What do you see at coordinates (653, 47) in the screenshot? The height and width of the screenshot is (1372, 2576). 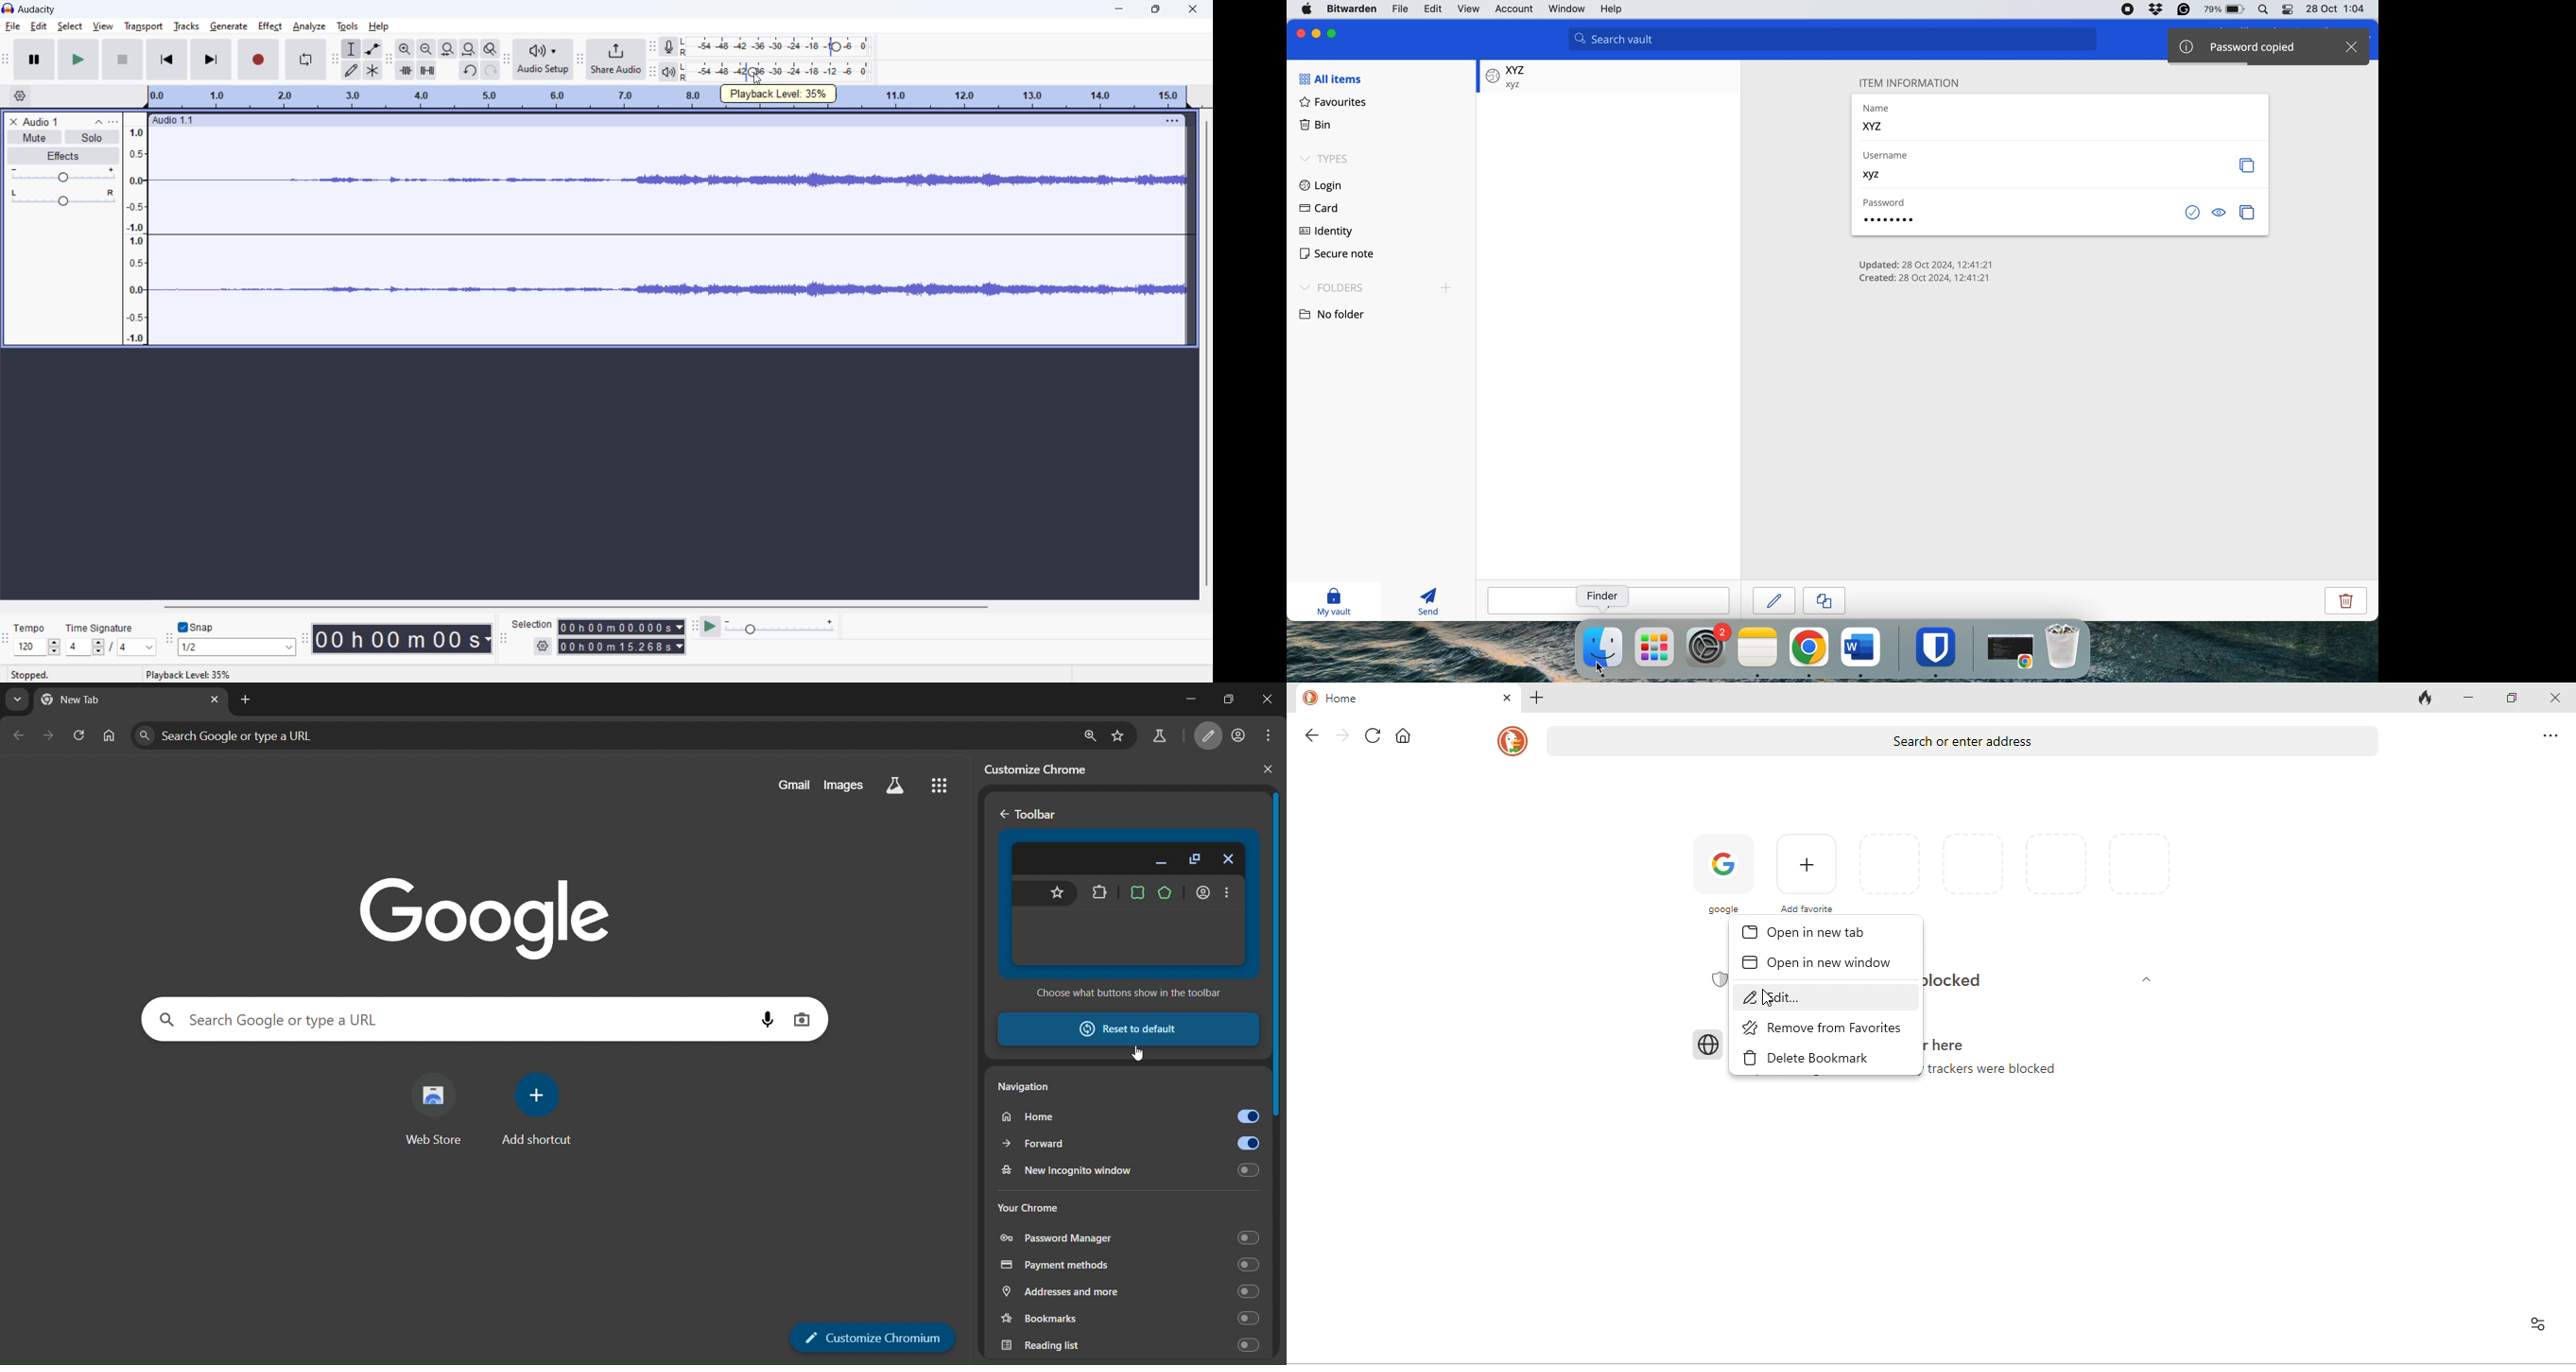 I see `recording meter` at bounding box center [653, 47].